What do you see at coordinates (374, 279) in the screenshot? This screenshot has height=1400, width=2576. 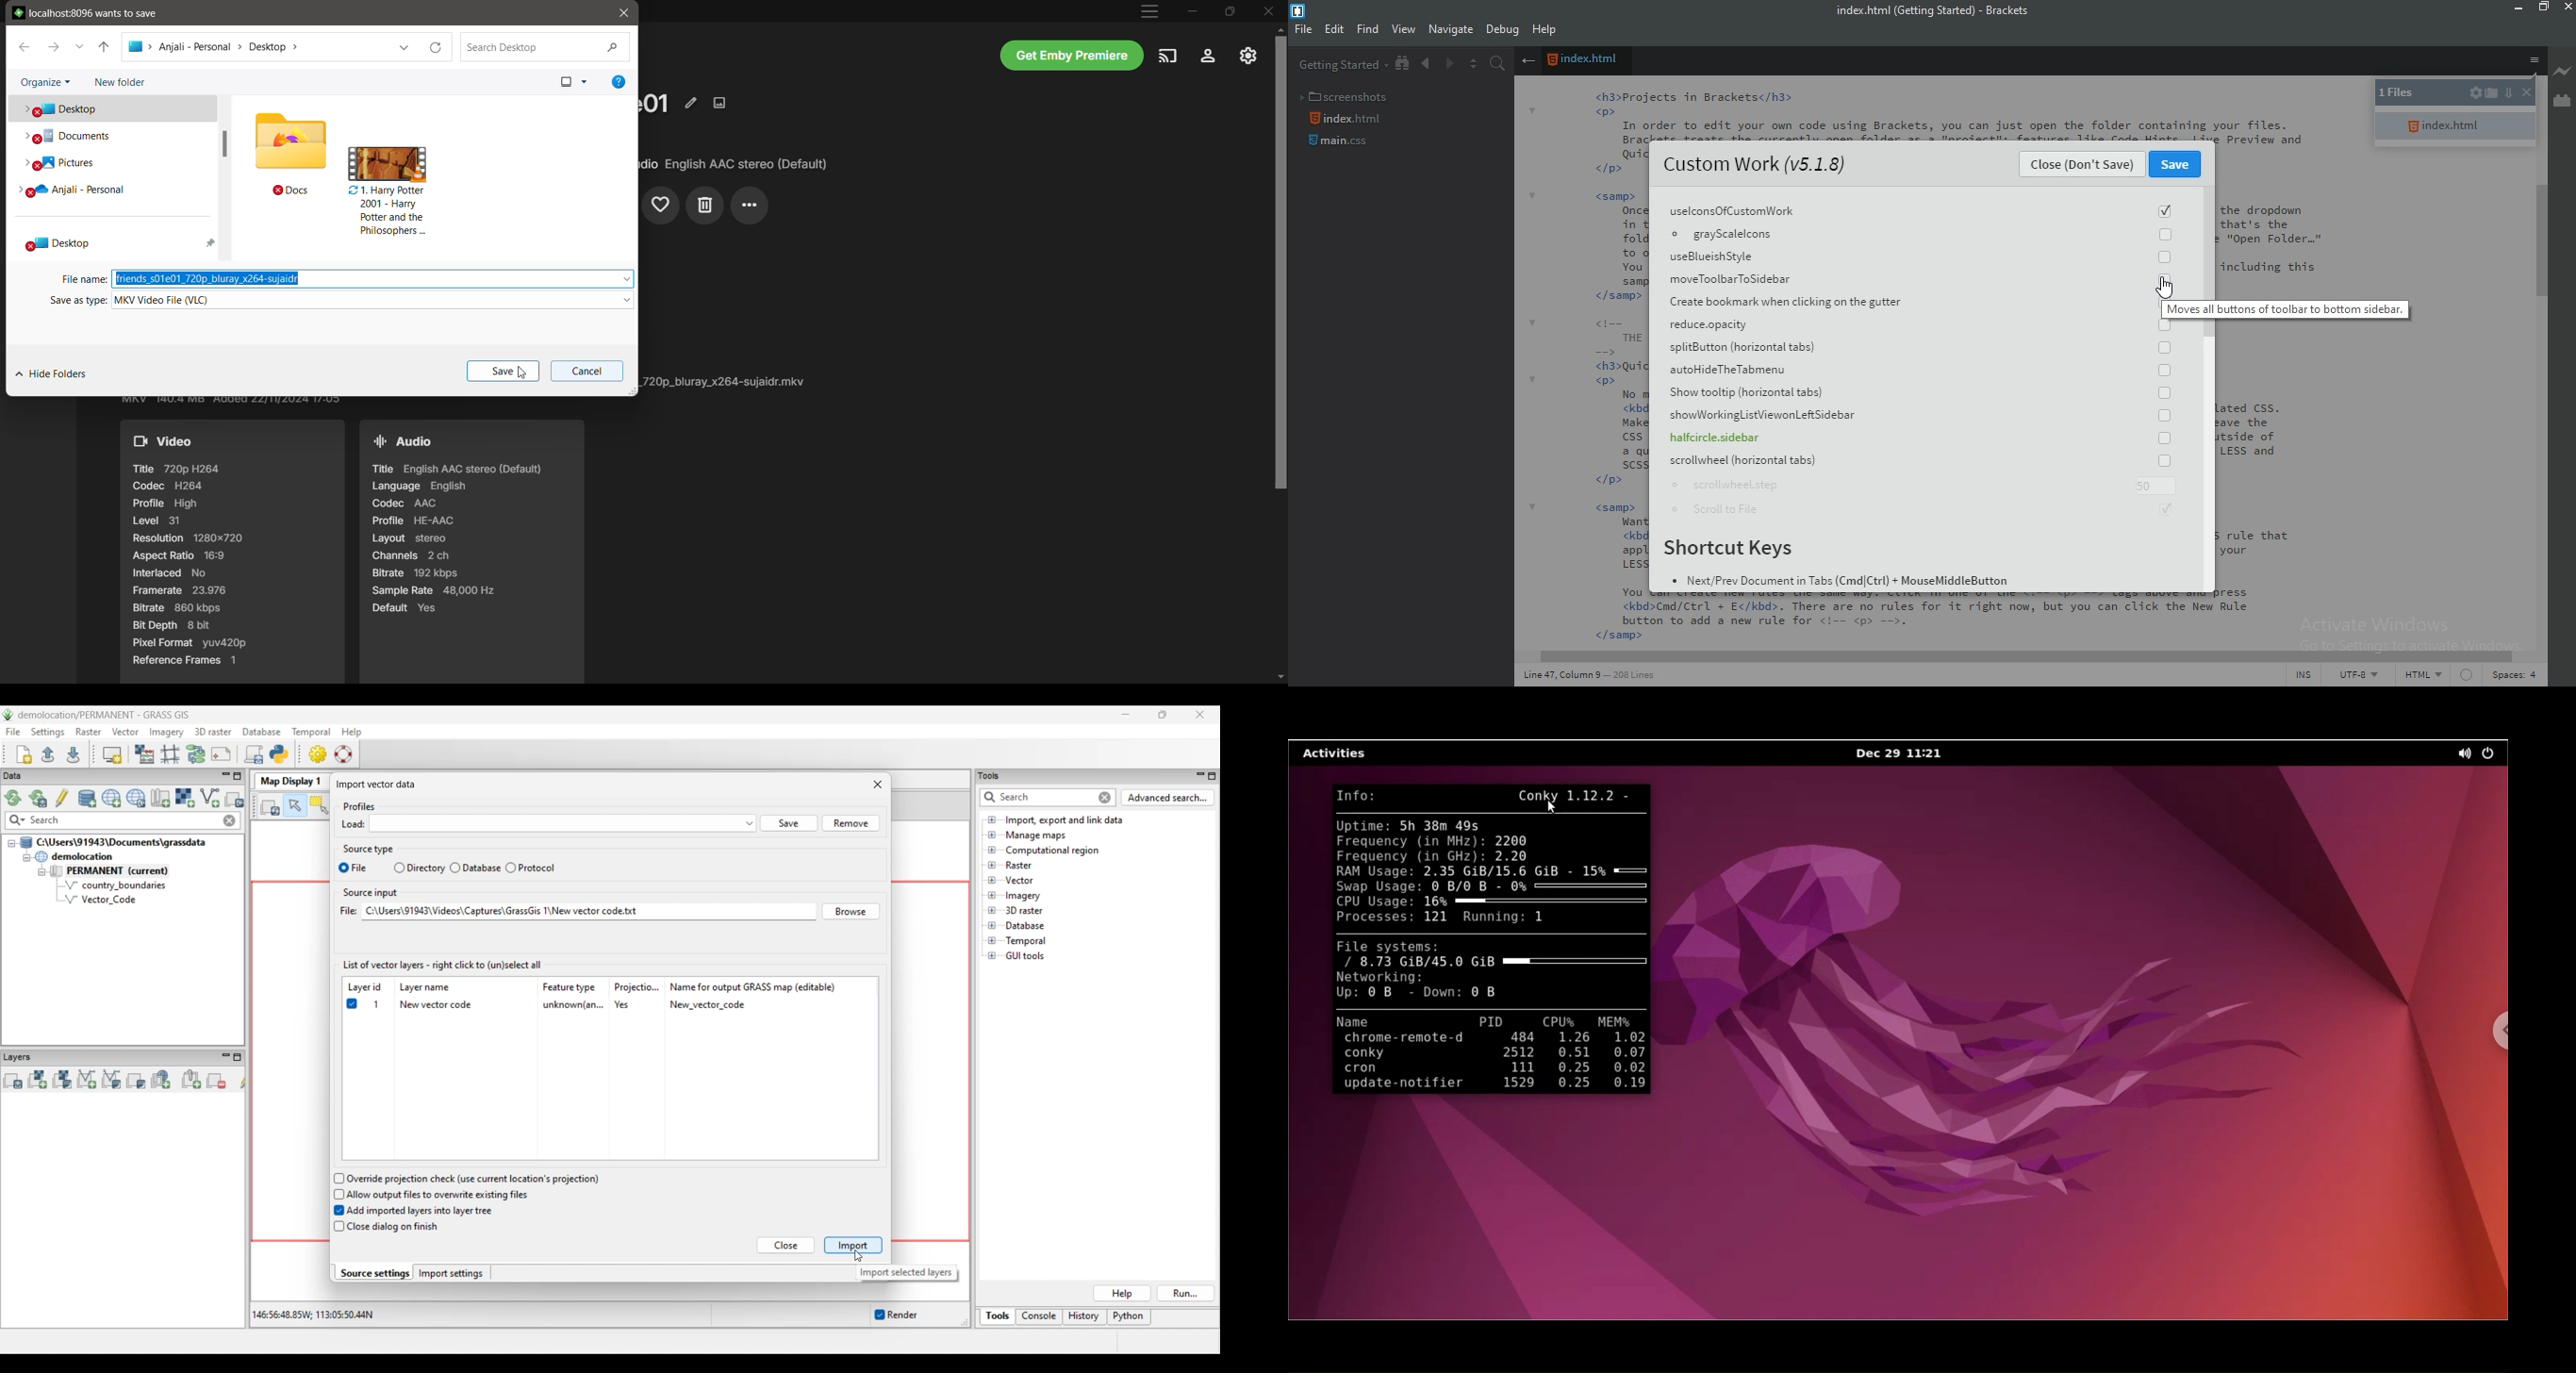 I see `Set the File Name` at bounding box center [374, 279].